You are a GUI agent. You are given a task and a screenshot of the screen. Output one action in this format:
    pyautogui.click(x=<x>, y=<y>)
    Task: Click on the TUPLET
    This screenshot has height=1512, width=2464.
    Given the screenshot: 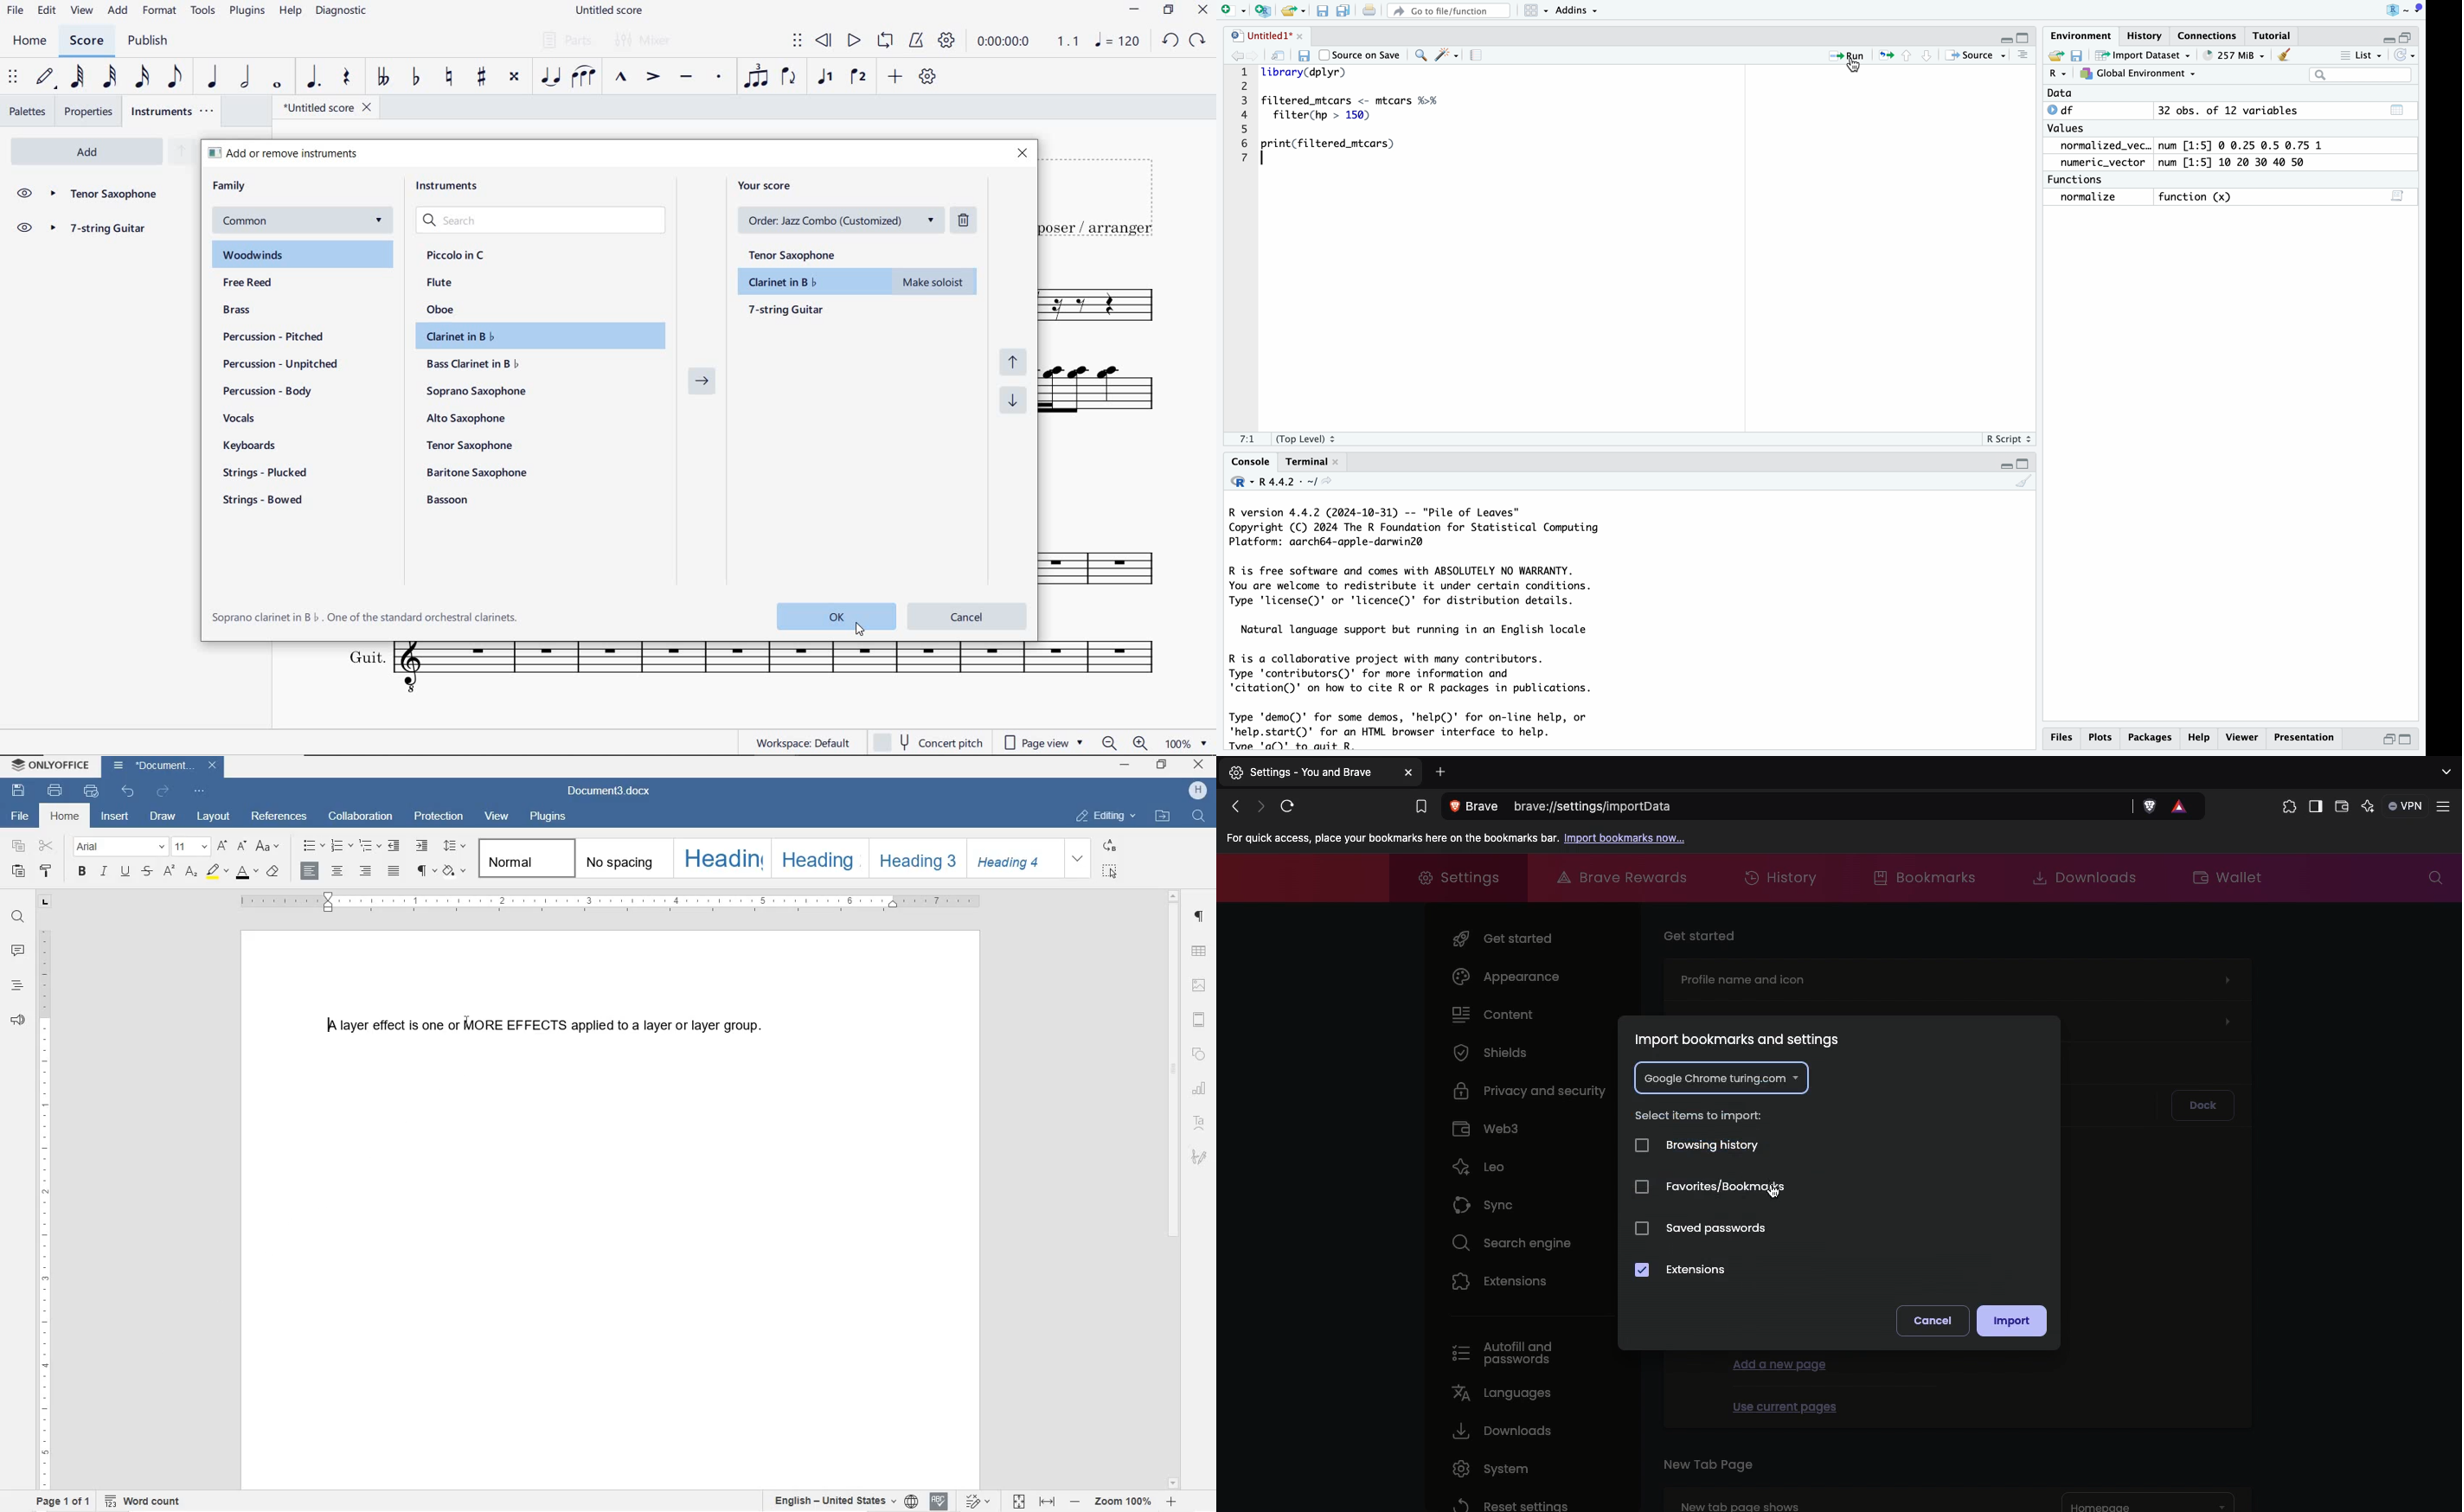 What is the action you would take?
    pyautogui.click(x=756, y=76)
    